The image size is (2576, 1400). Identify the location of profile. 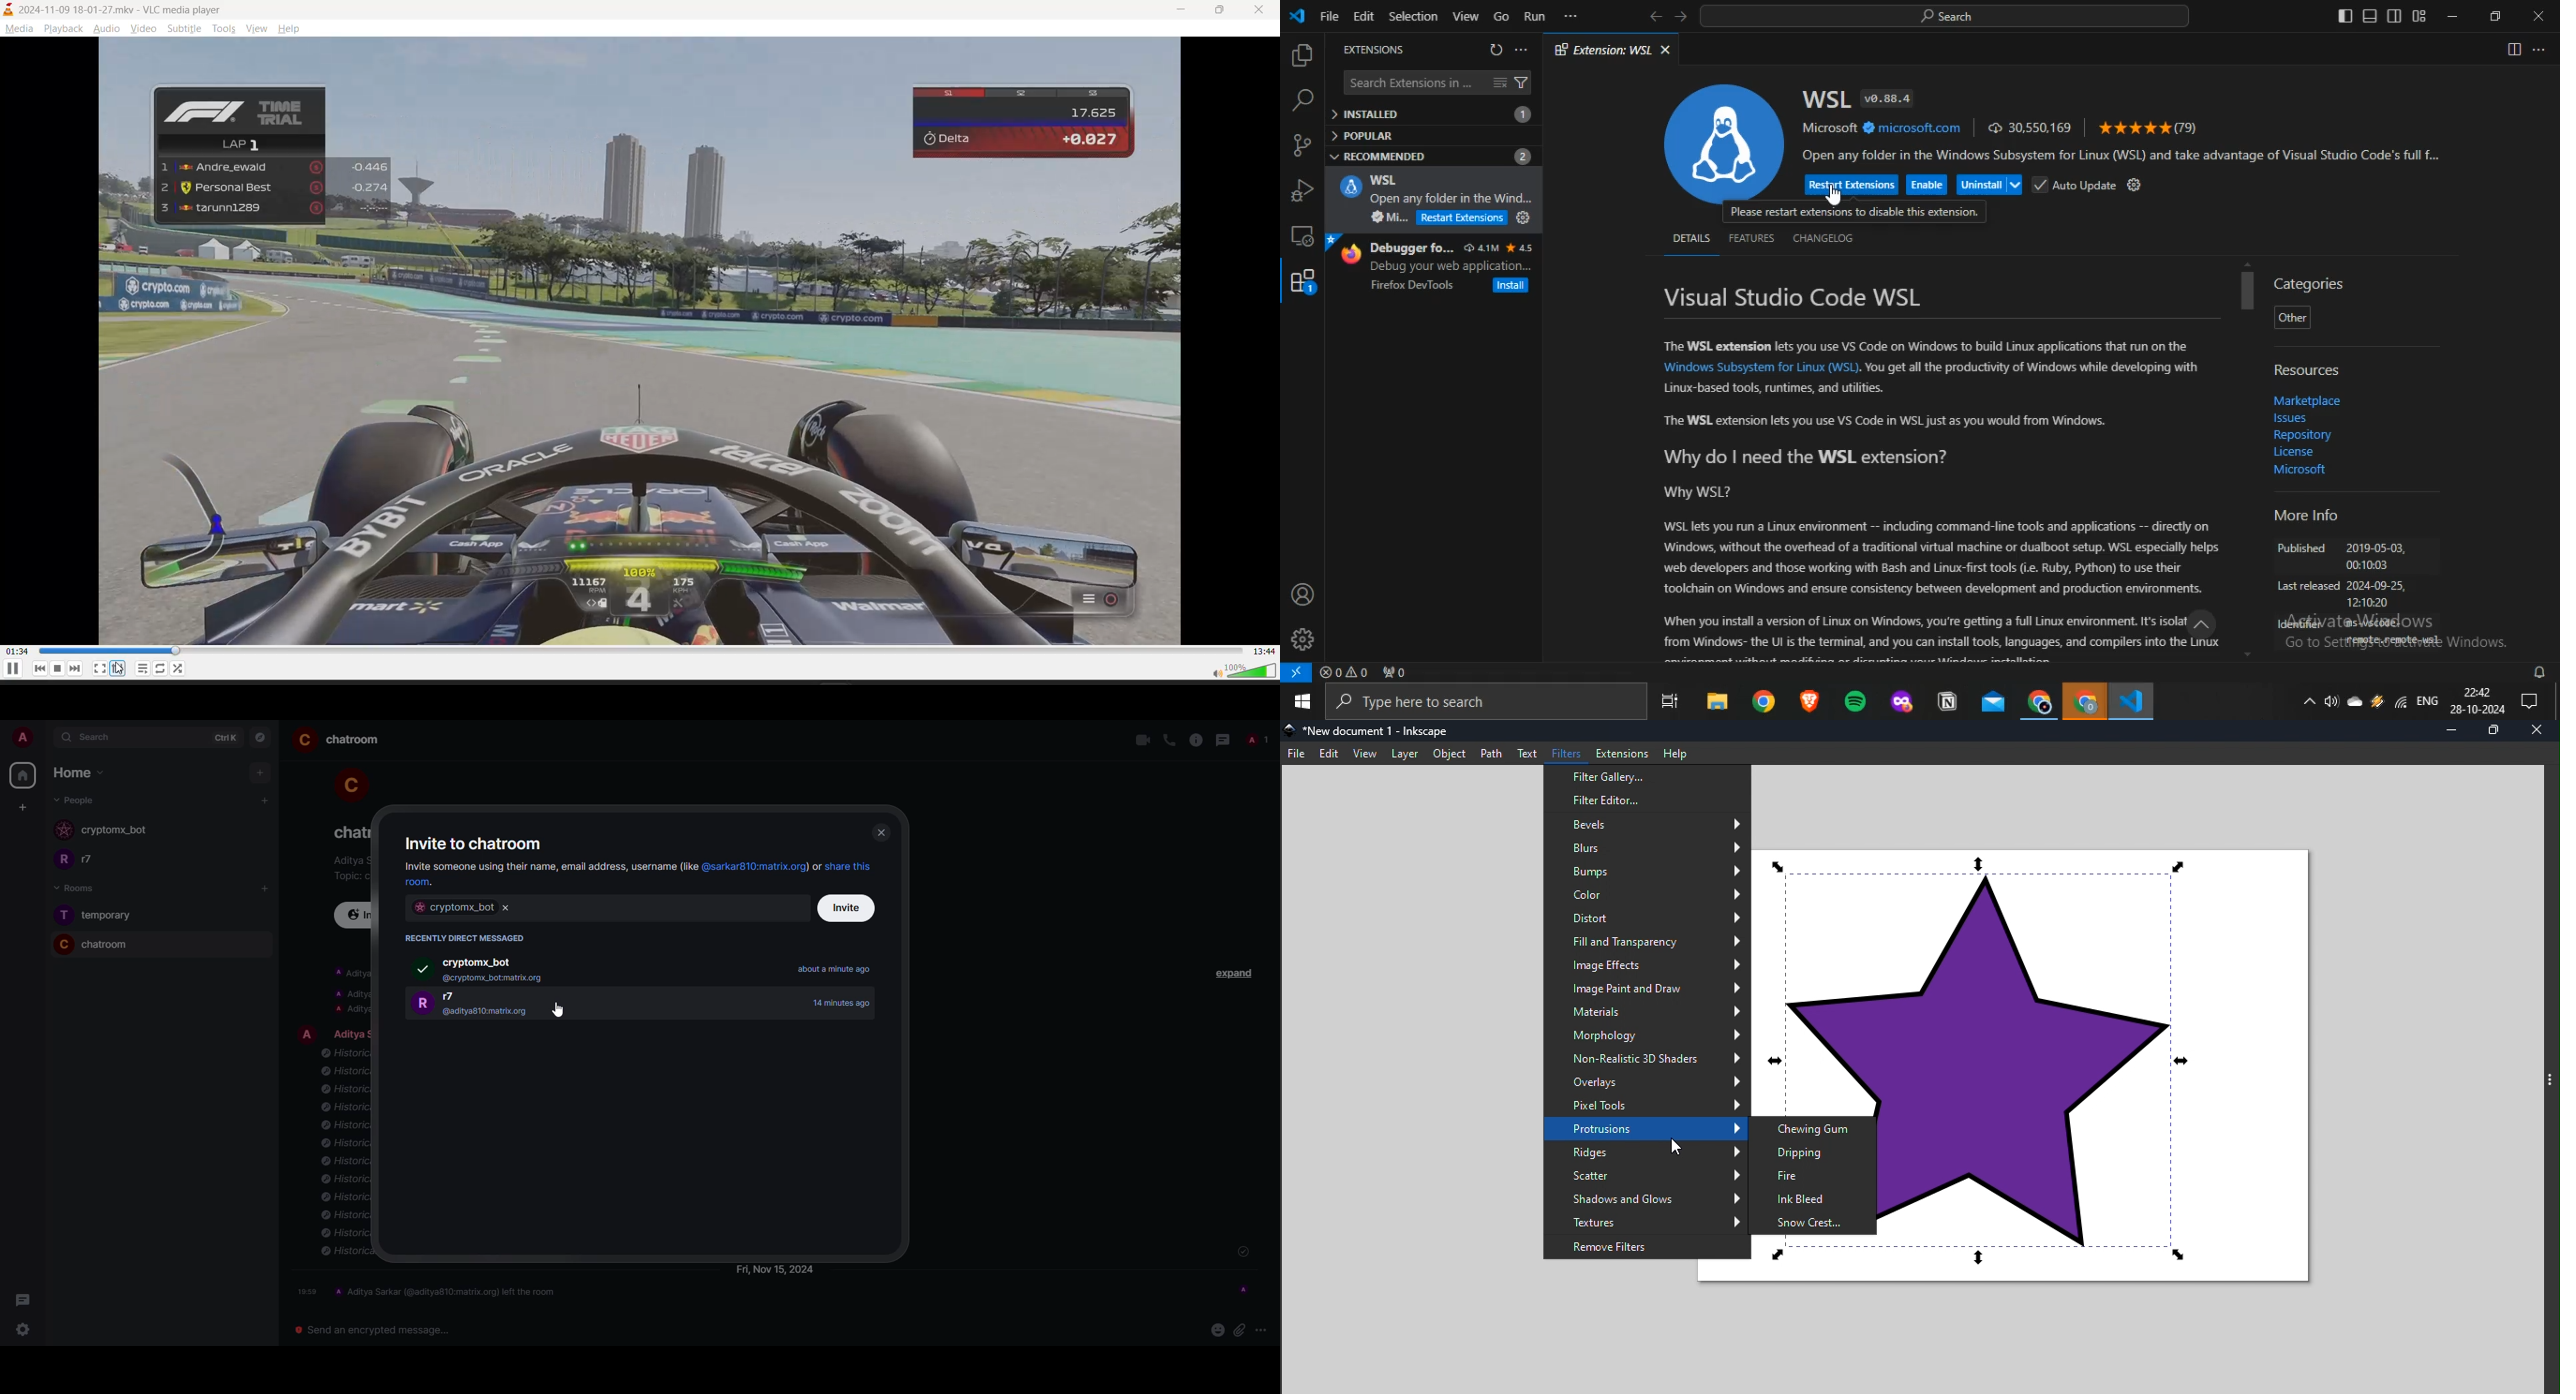
(348, 782).